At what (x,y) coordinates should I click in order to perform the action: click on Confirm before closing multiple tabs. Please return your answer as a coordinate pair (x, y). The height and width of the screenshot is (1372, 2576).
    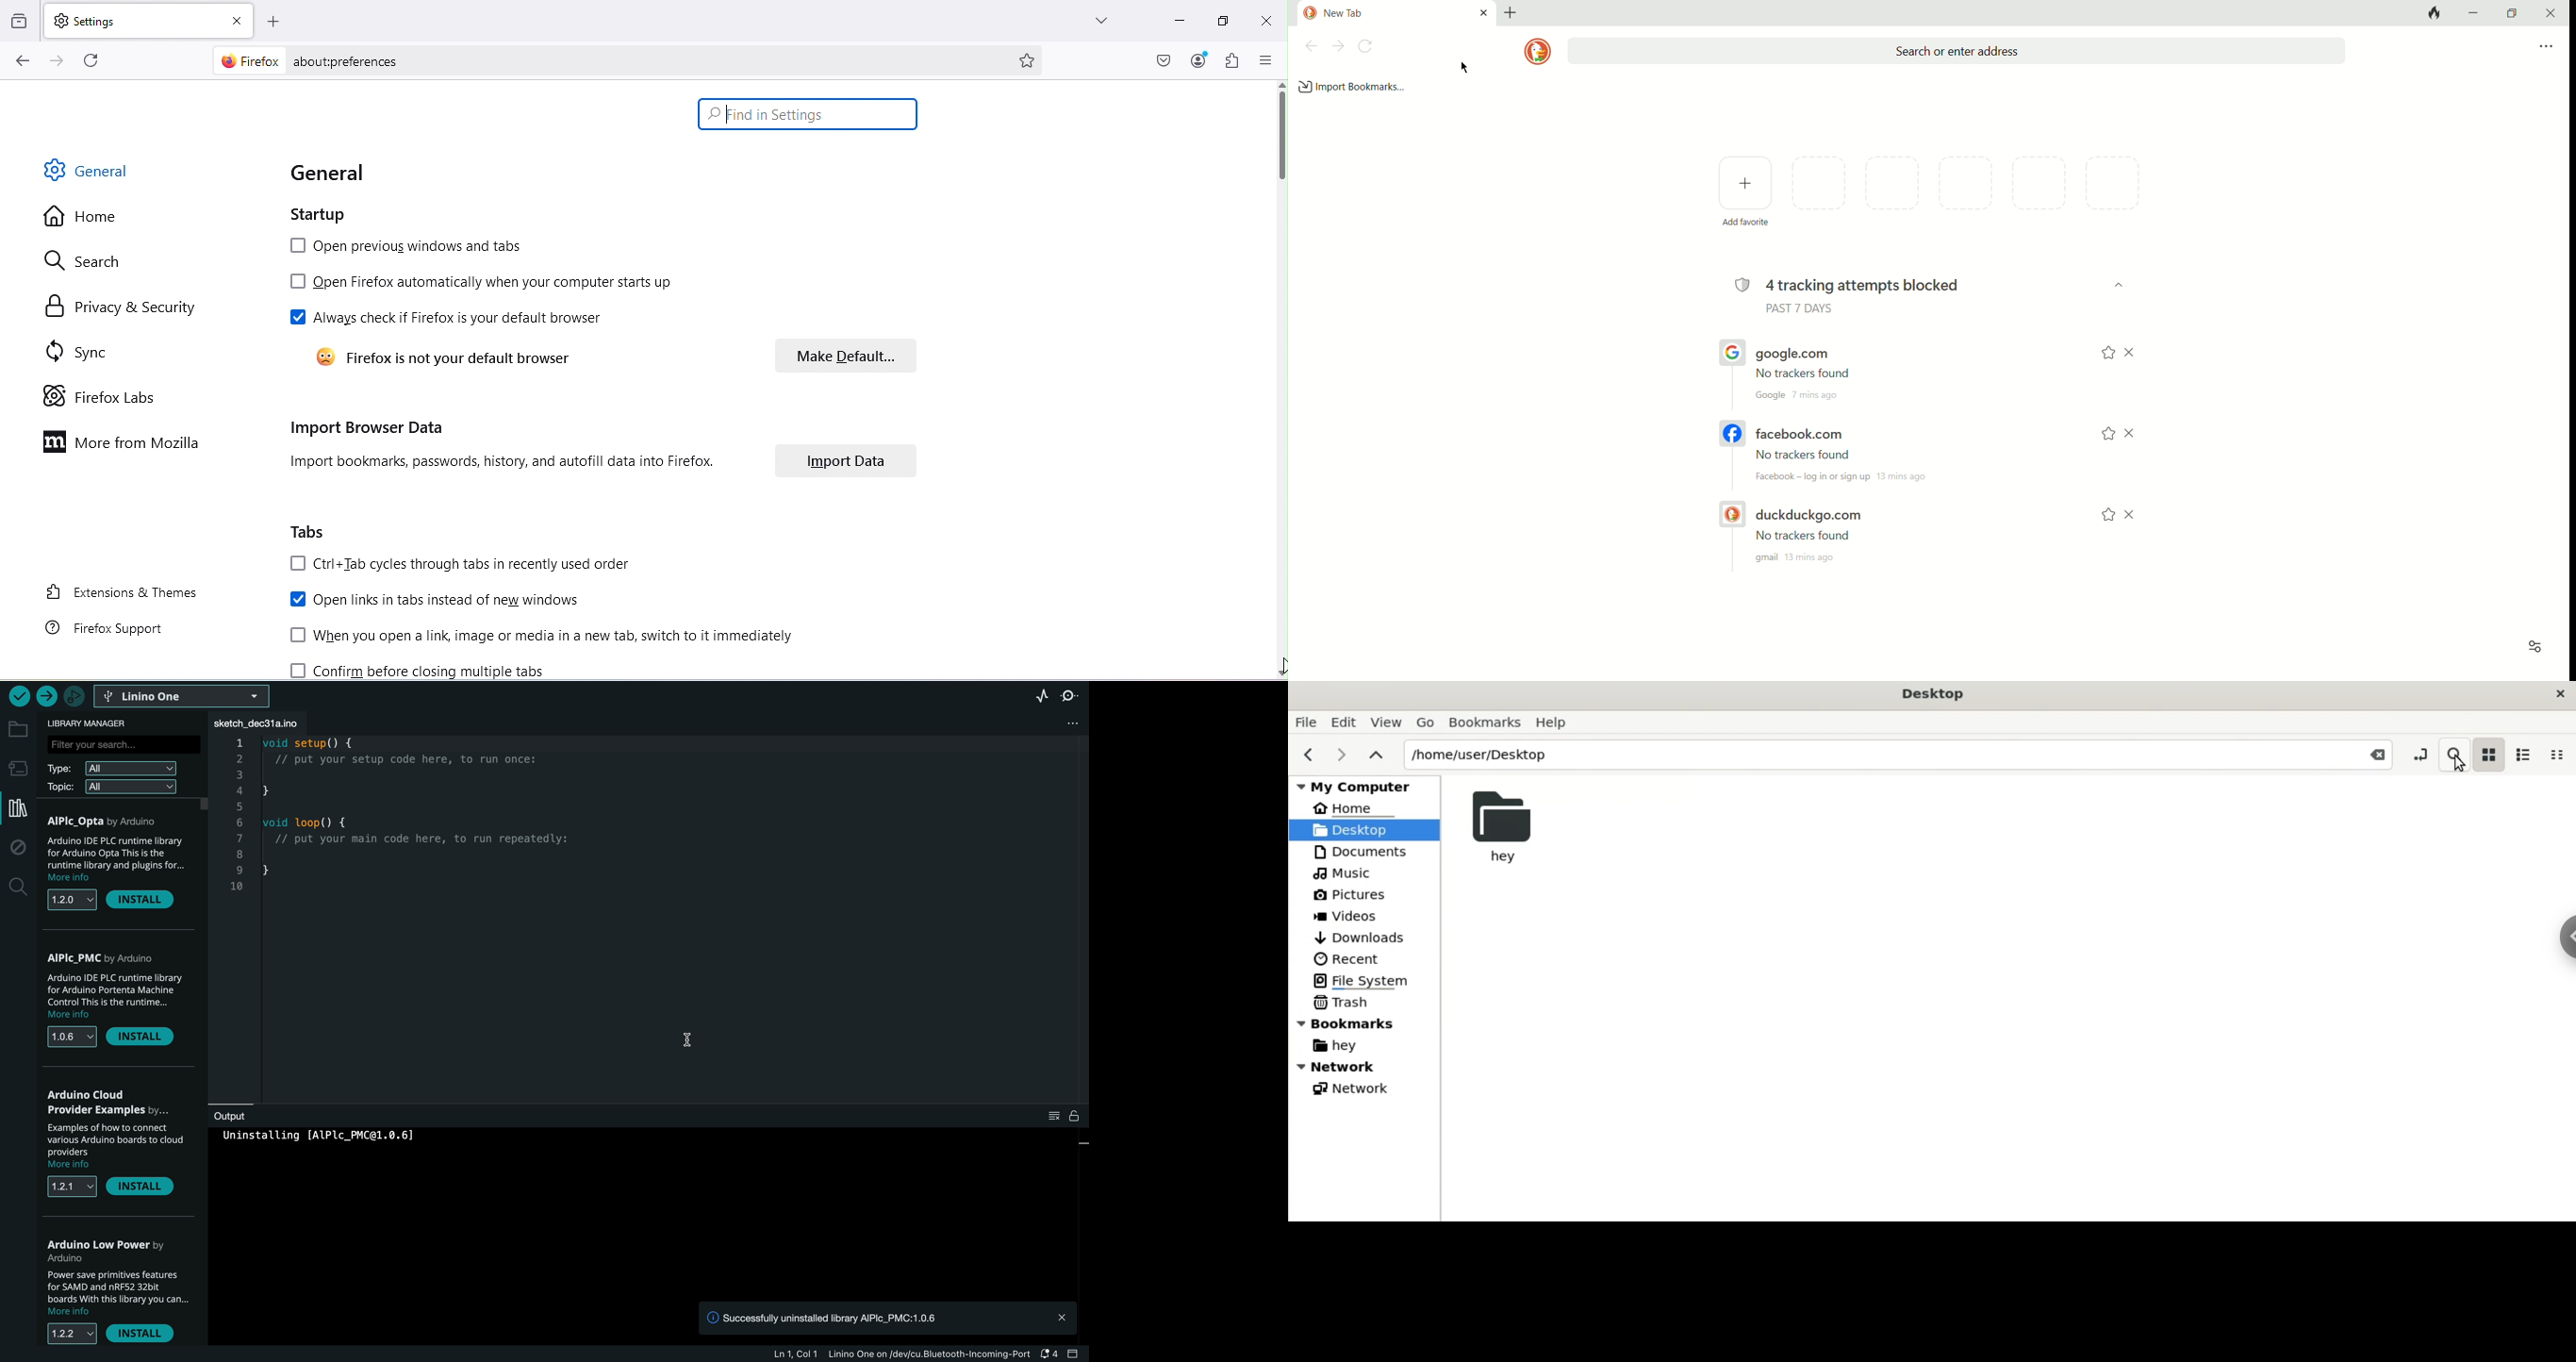
    Looking at the image, I should click on (417, 671).